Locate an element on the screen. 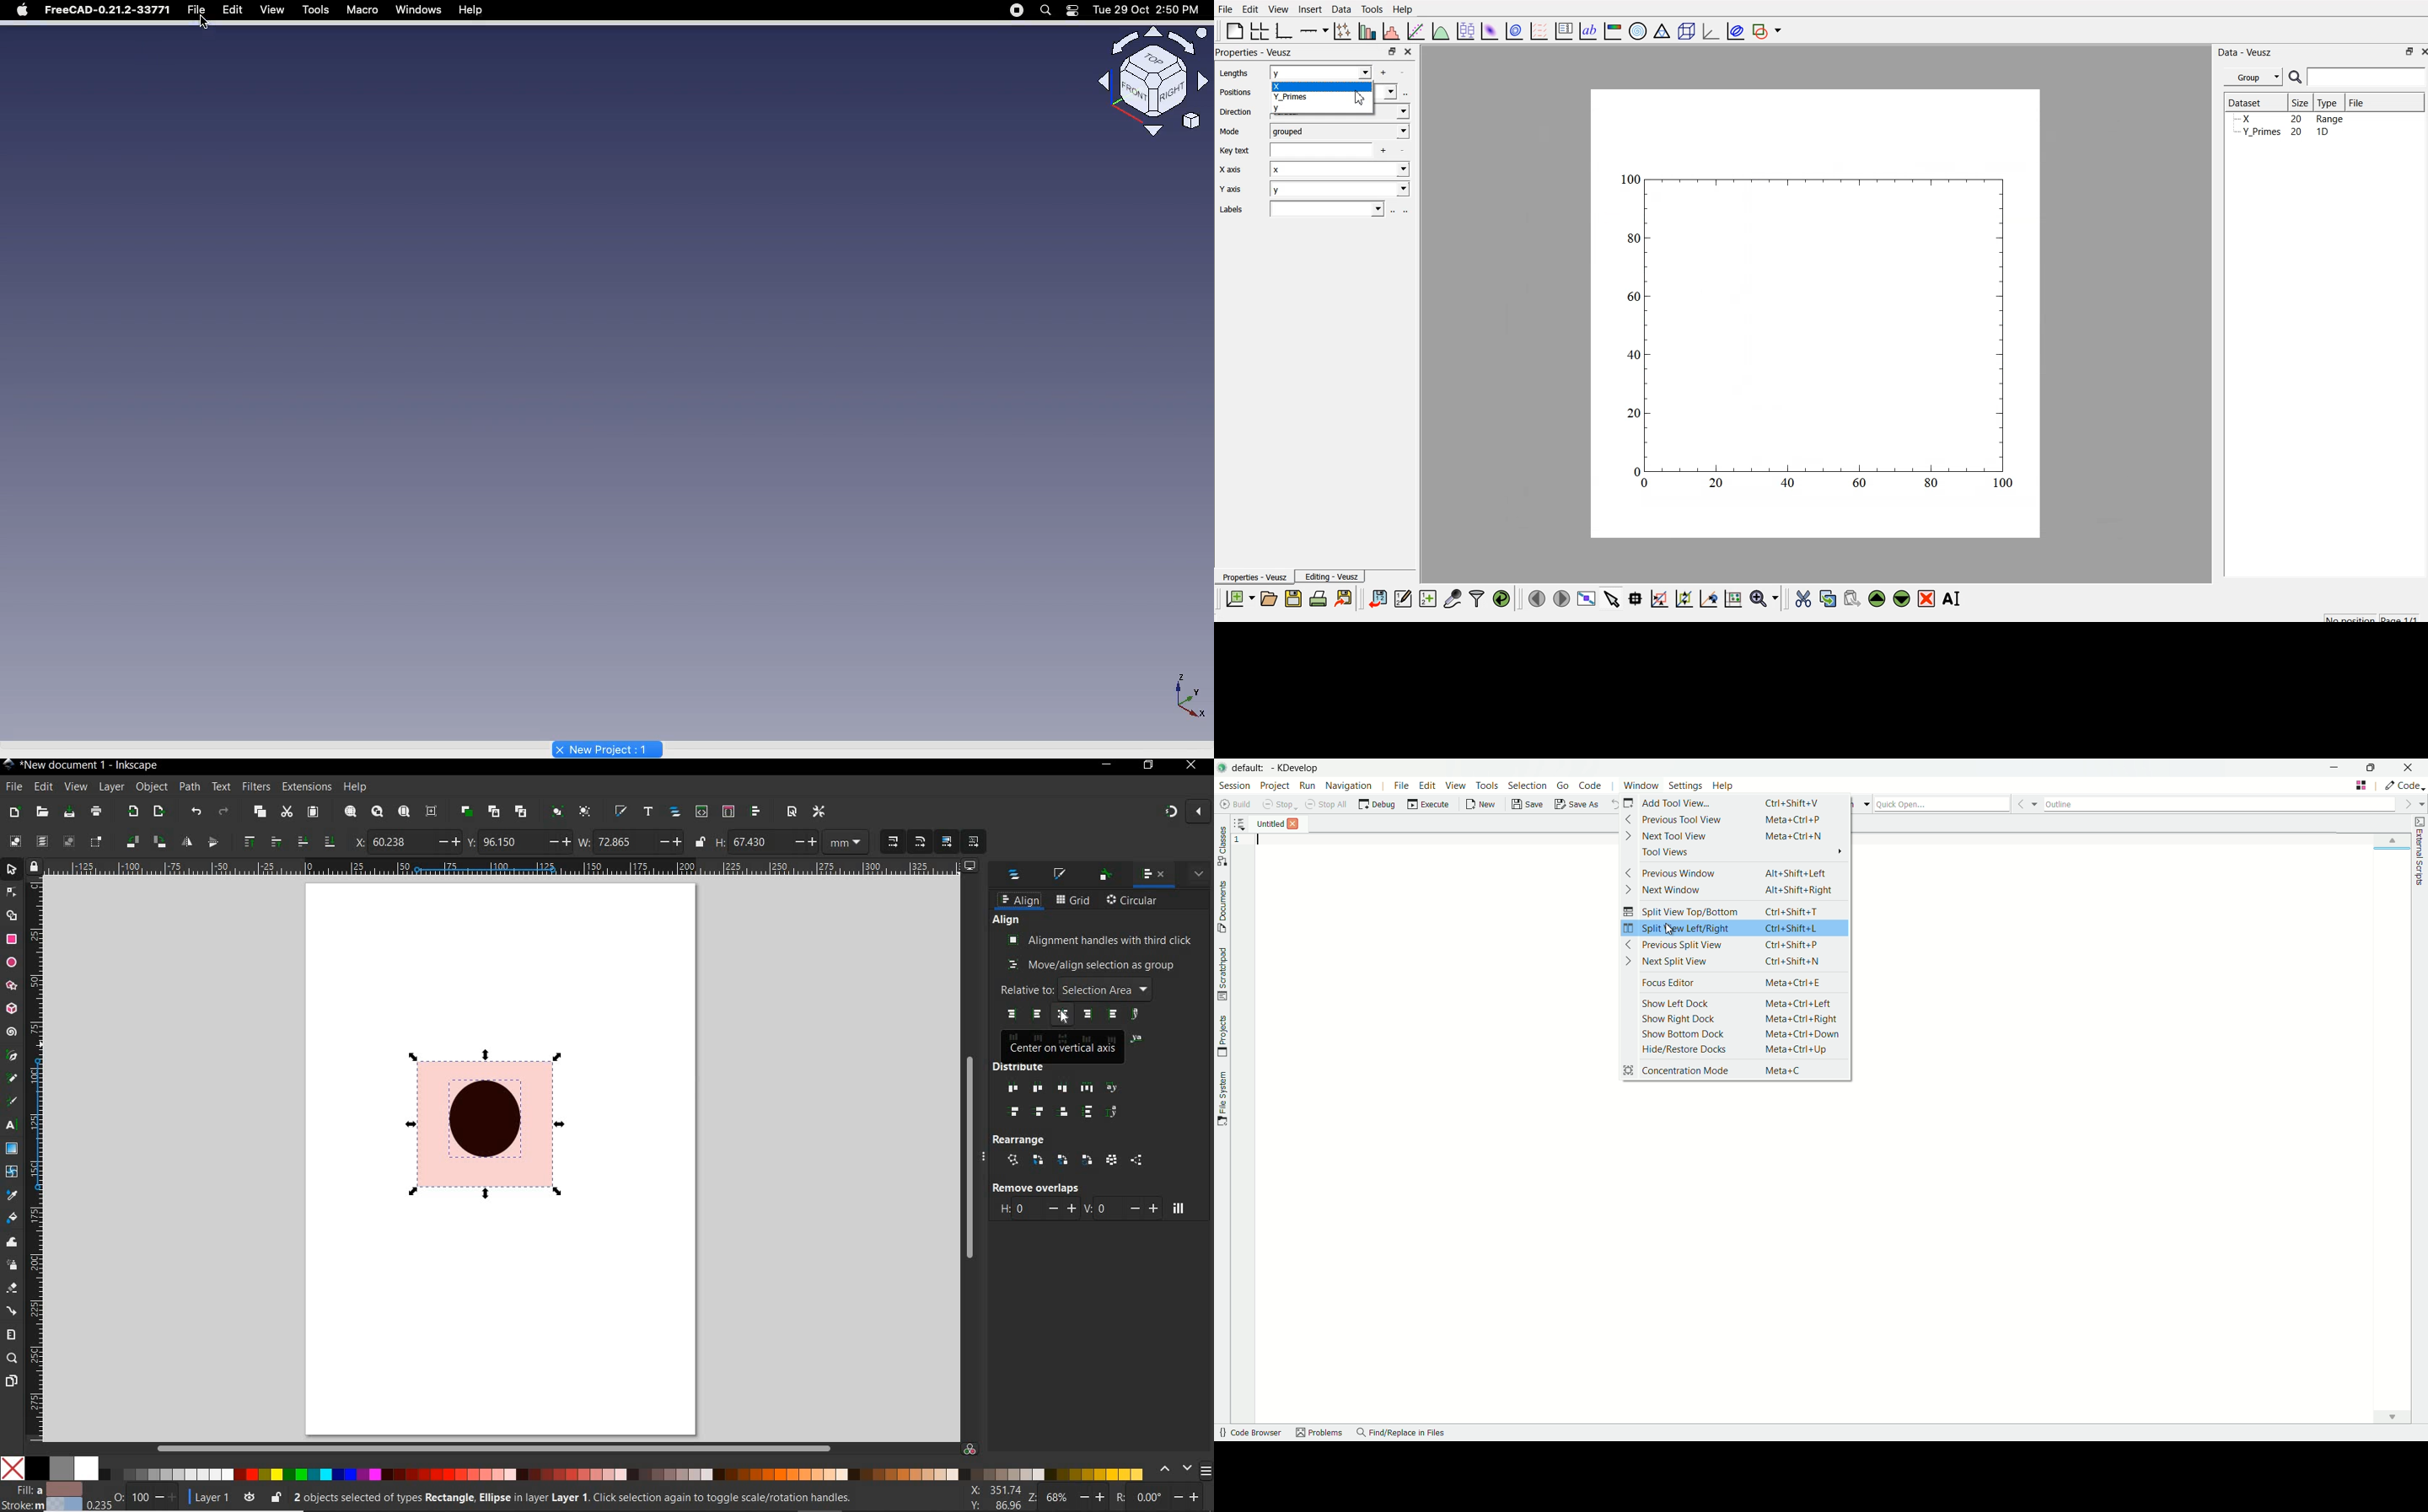 This screenshot has width=2436, height=1512. draw ponts is located at coordinates (1683, 599).